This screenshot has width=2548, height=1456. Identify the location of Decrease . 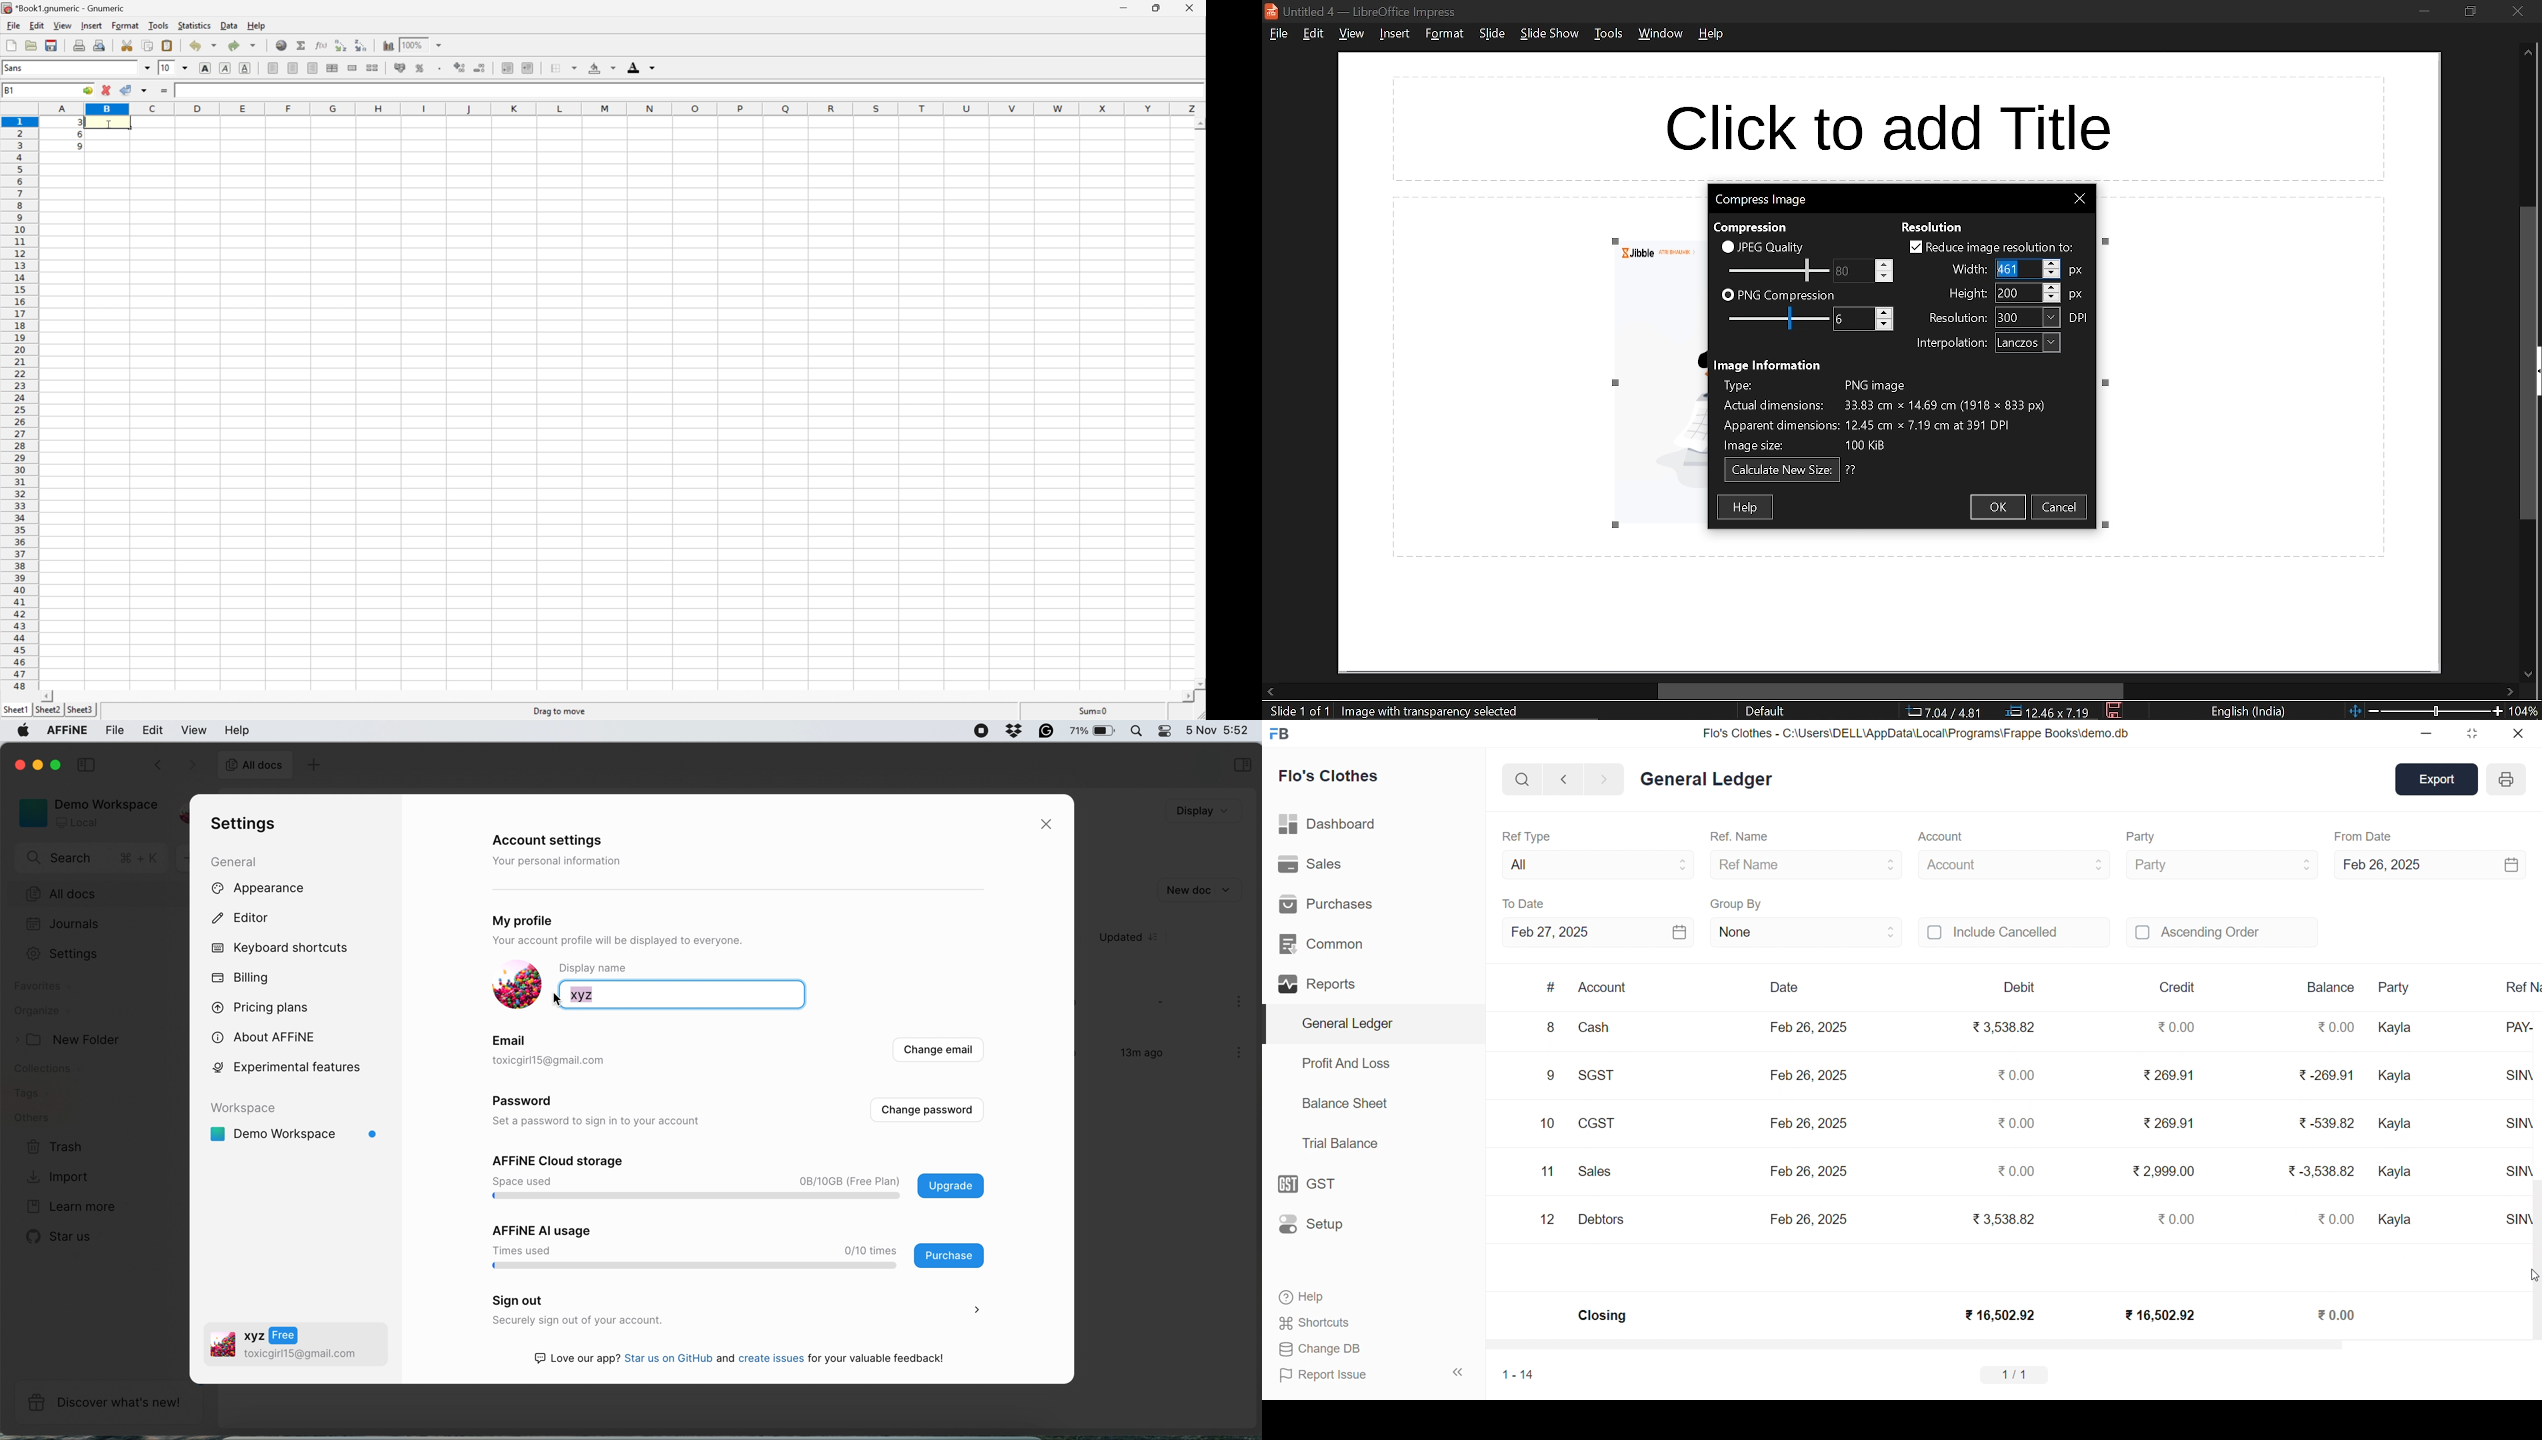
(2052, 275).